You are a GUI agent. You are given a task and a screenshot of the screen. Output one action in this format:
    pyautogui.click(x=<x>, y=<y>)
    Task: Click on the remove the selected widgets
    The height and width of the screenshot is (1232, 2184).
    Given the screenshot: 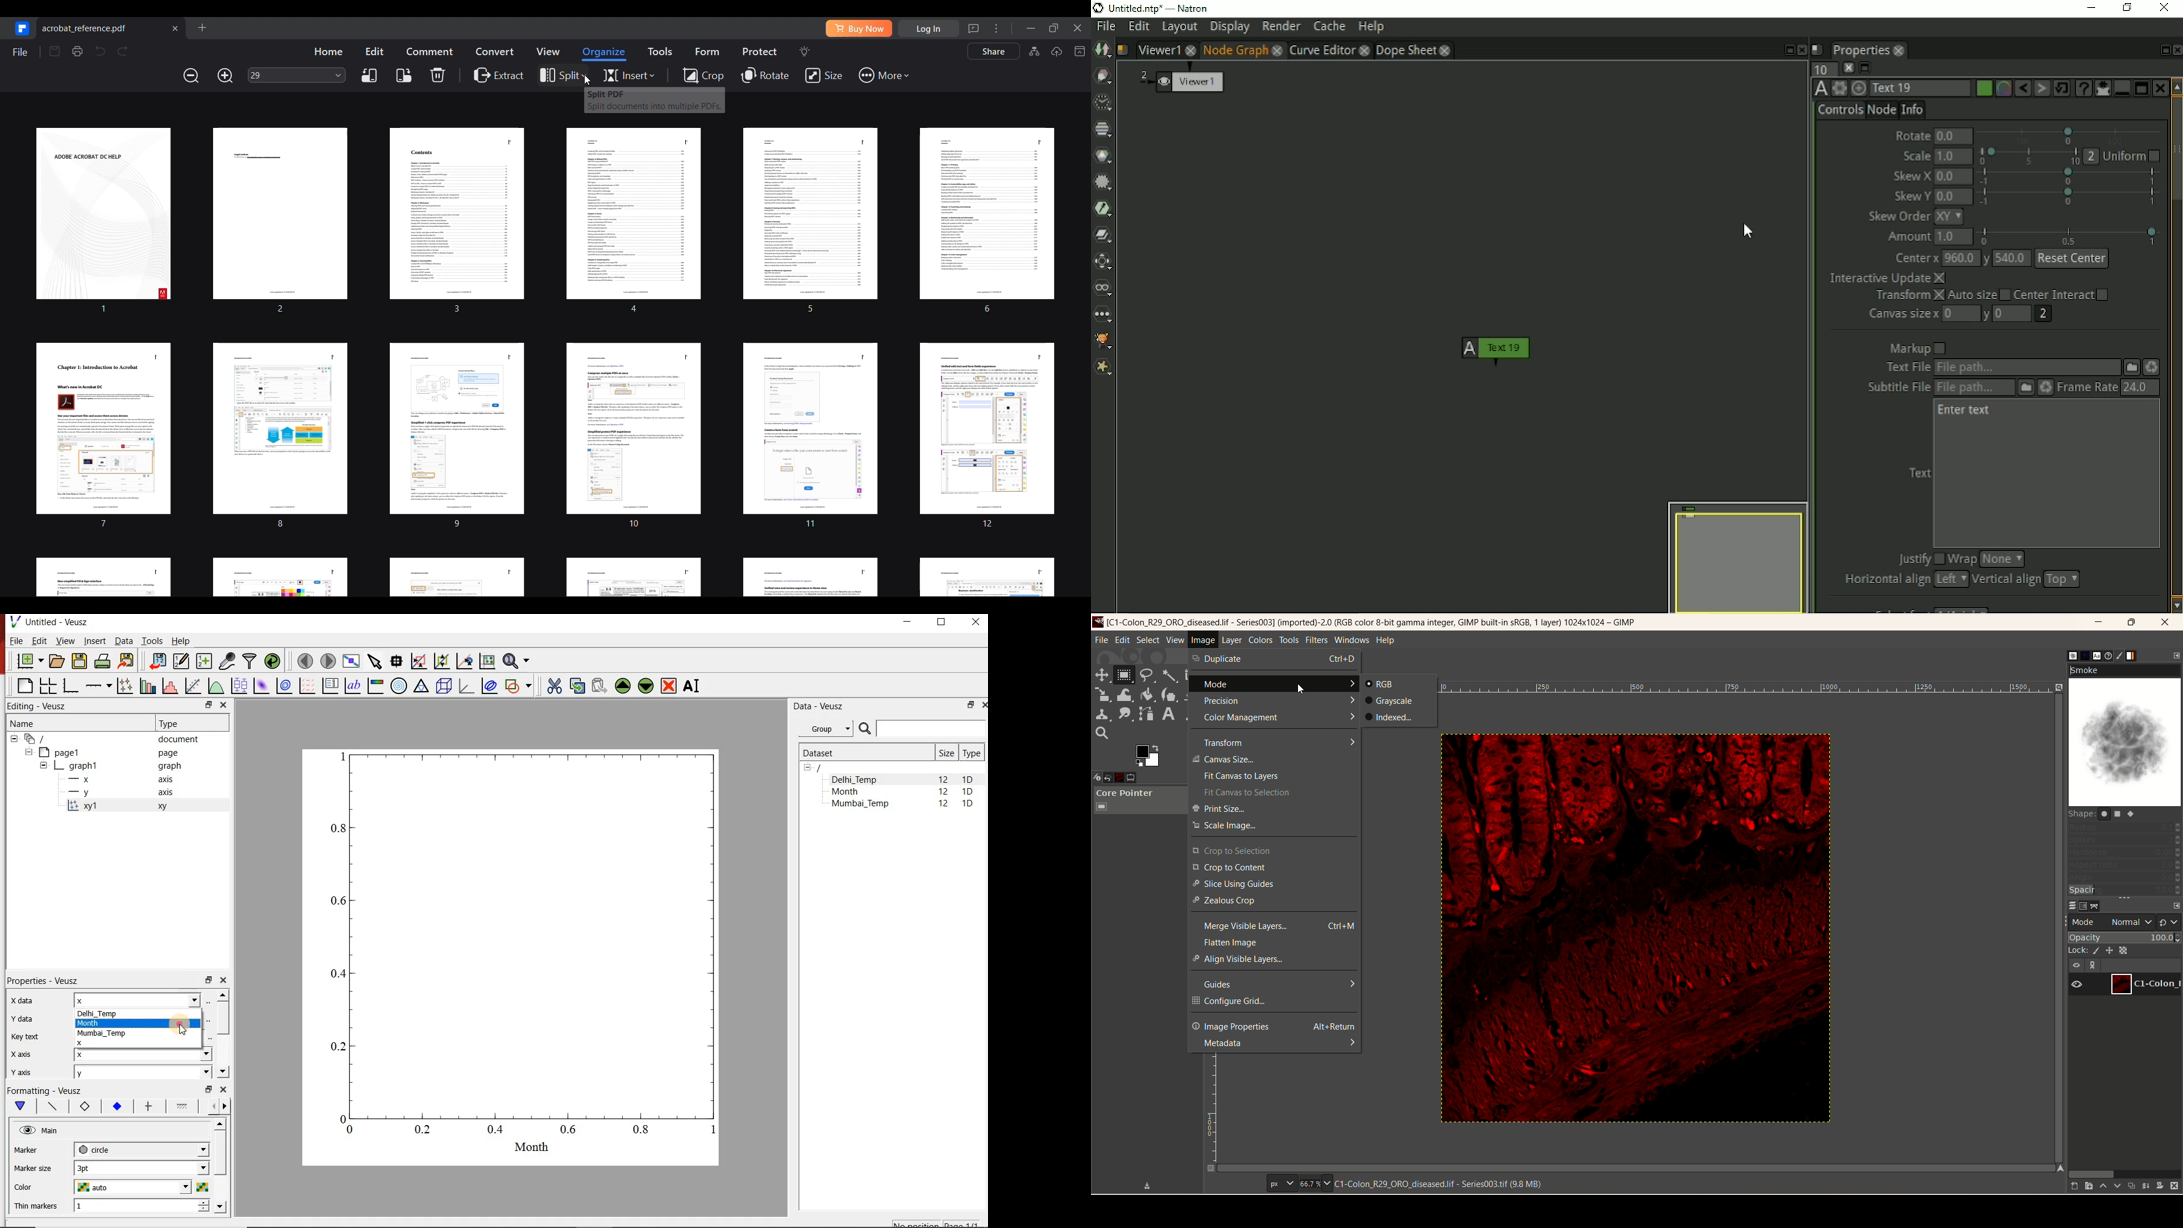 What is the action you would take?
    pyautogui.click(x=669, y=686)
    